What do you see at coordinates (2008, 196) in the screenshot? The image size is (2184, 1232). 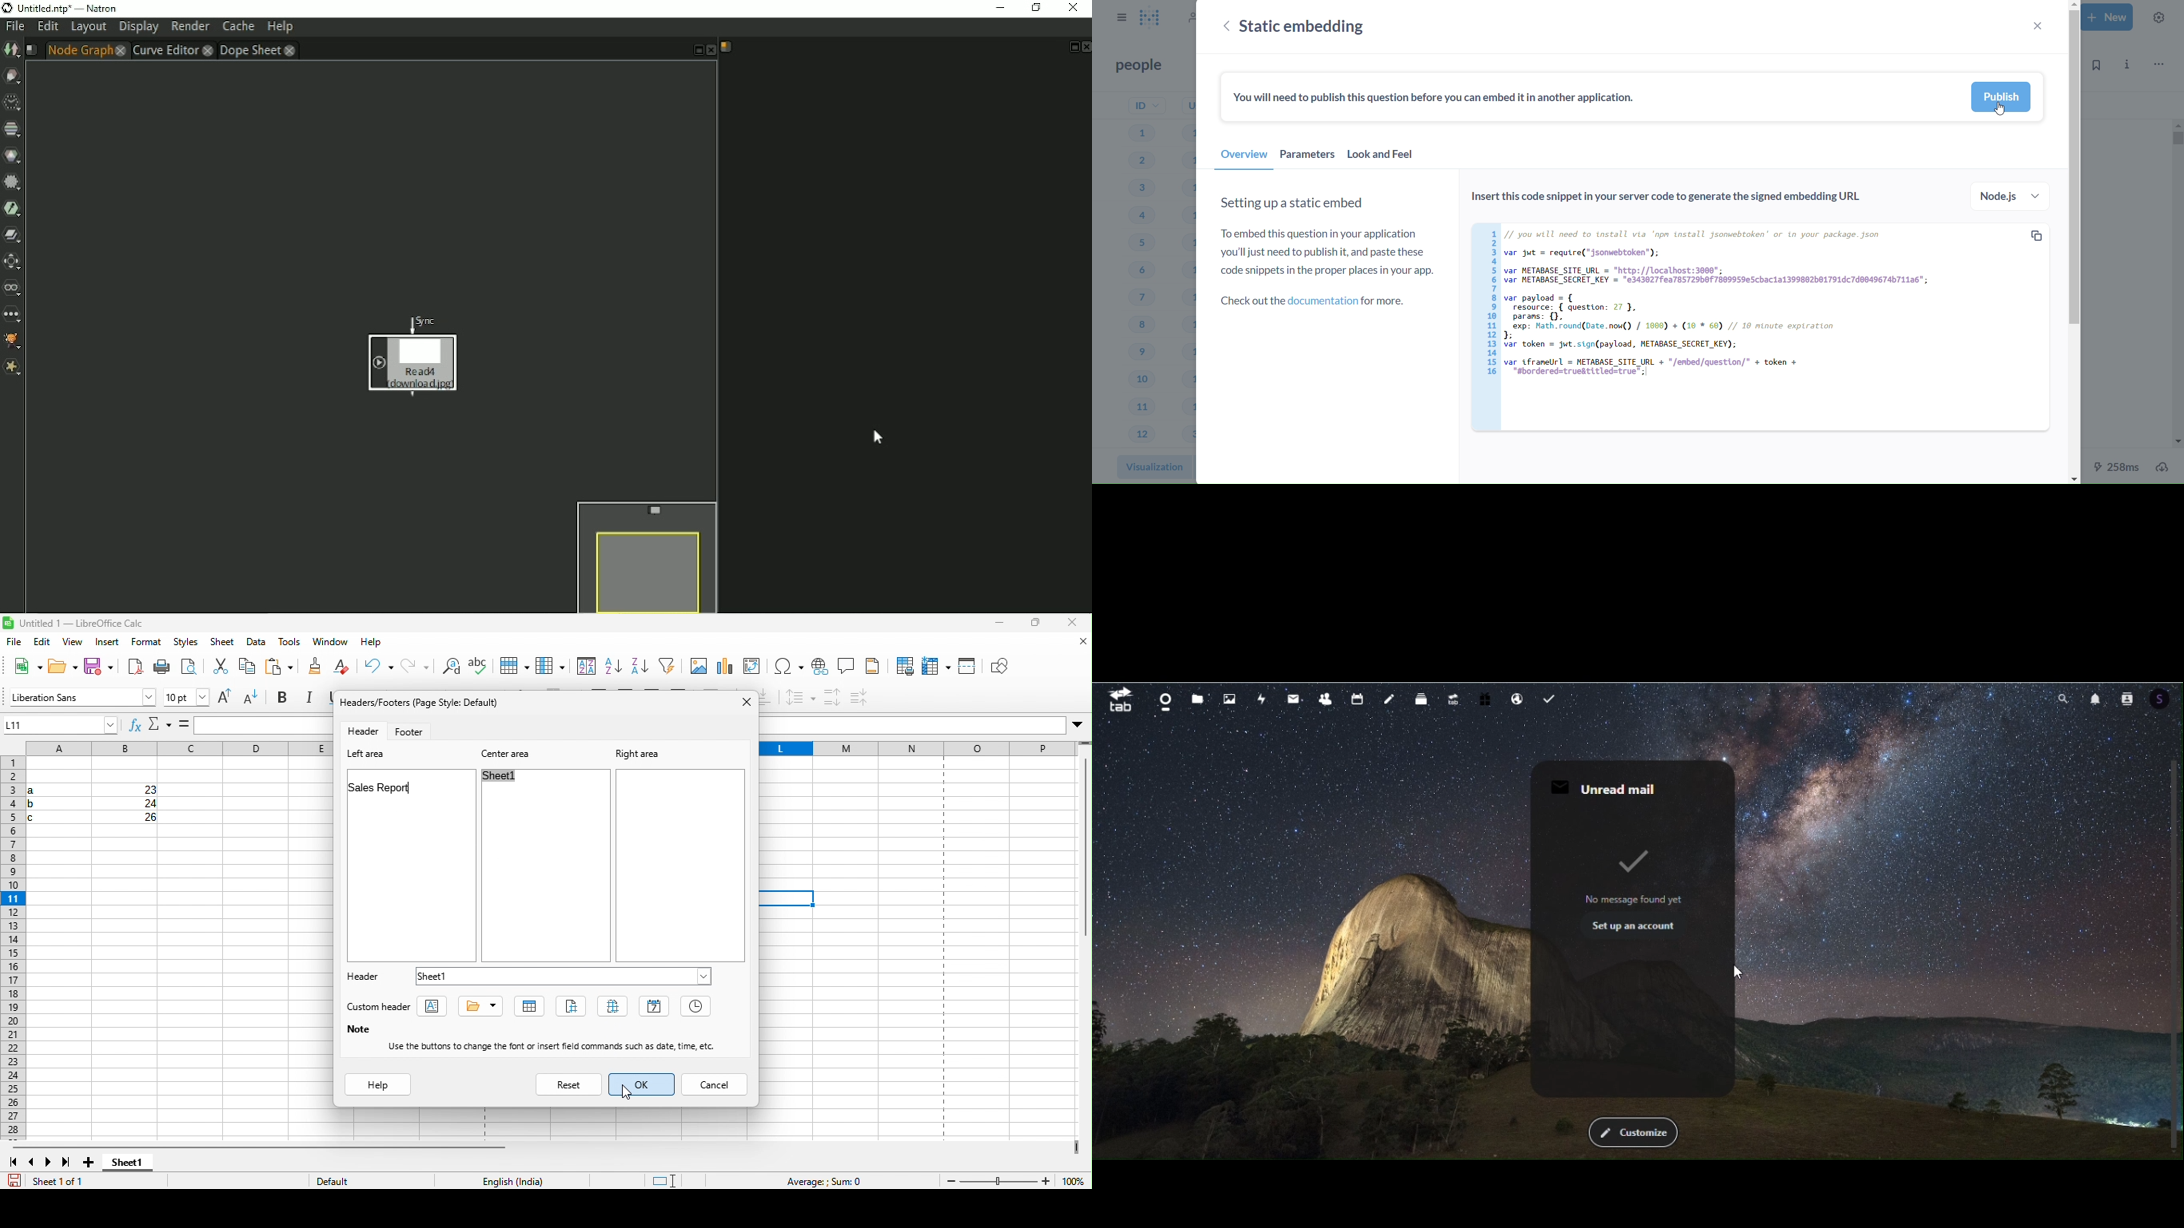 I see `node.js` at bounding box center [2008, 196].